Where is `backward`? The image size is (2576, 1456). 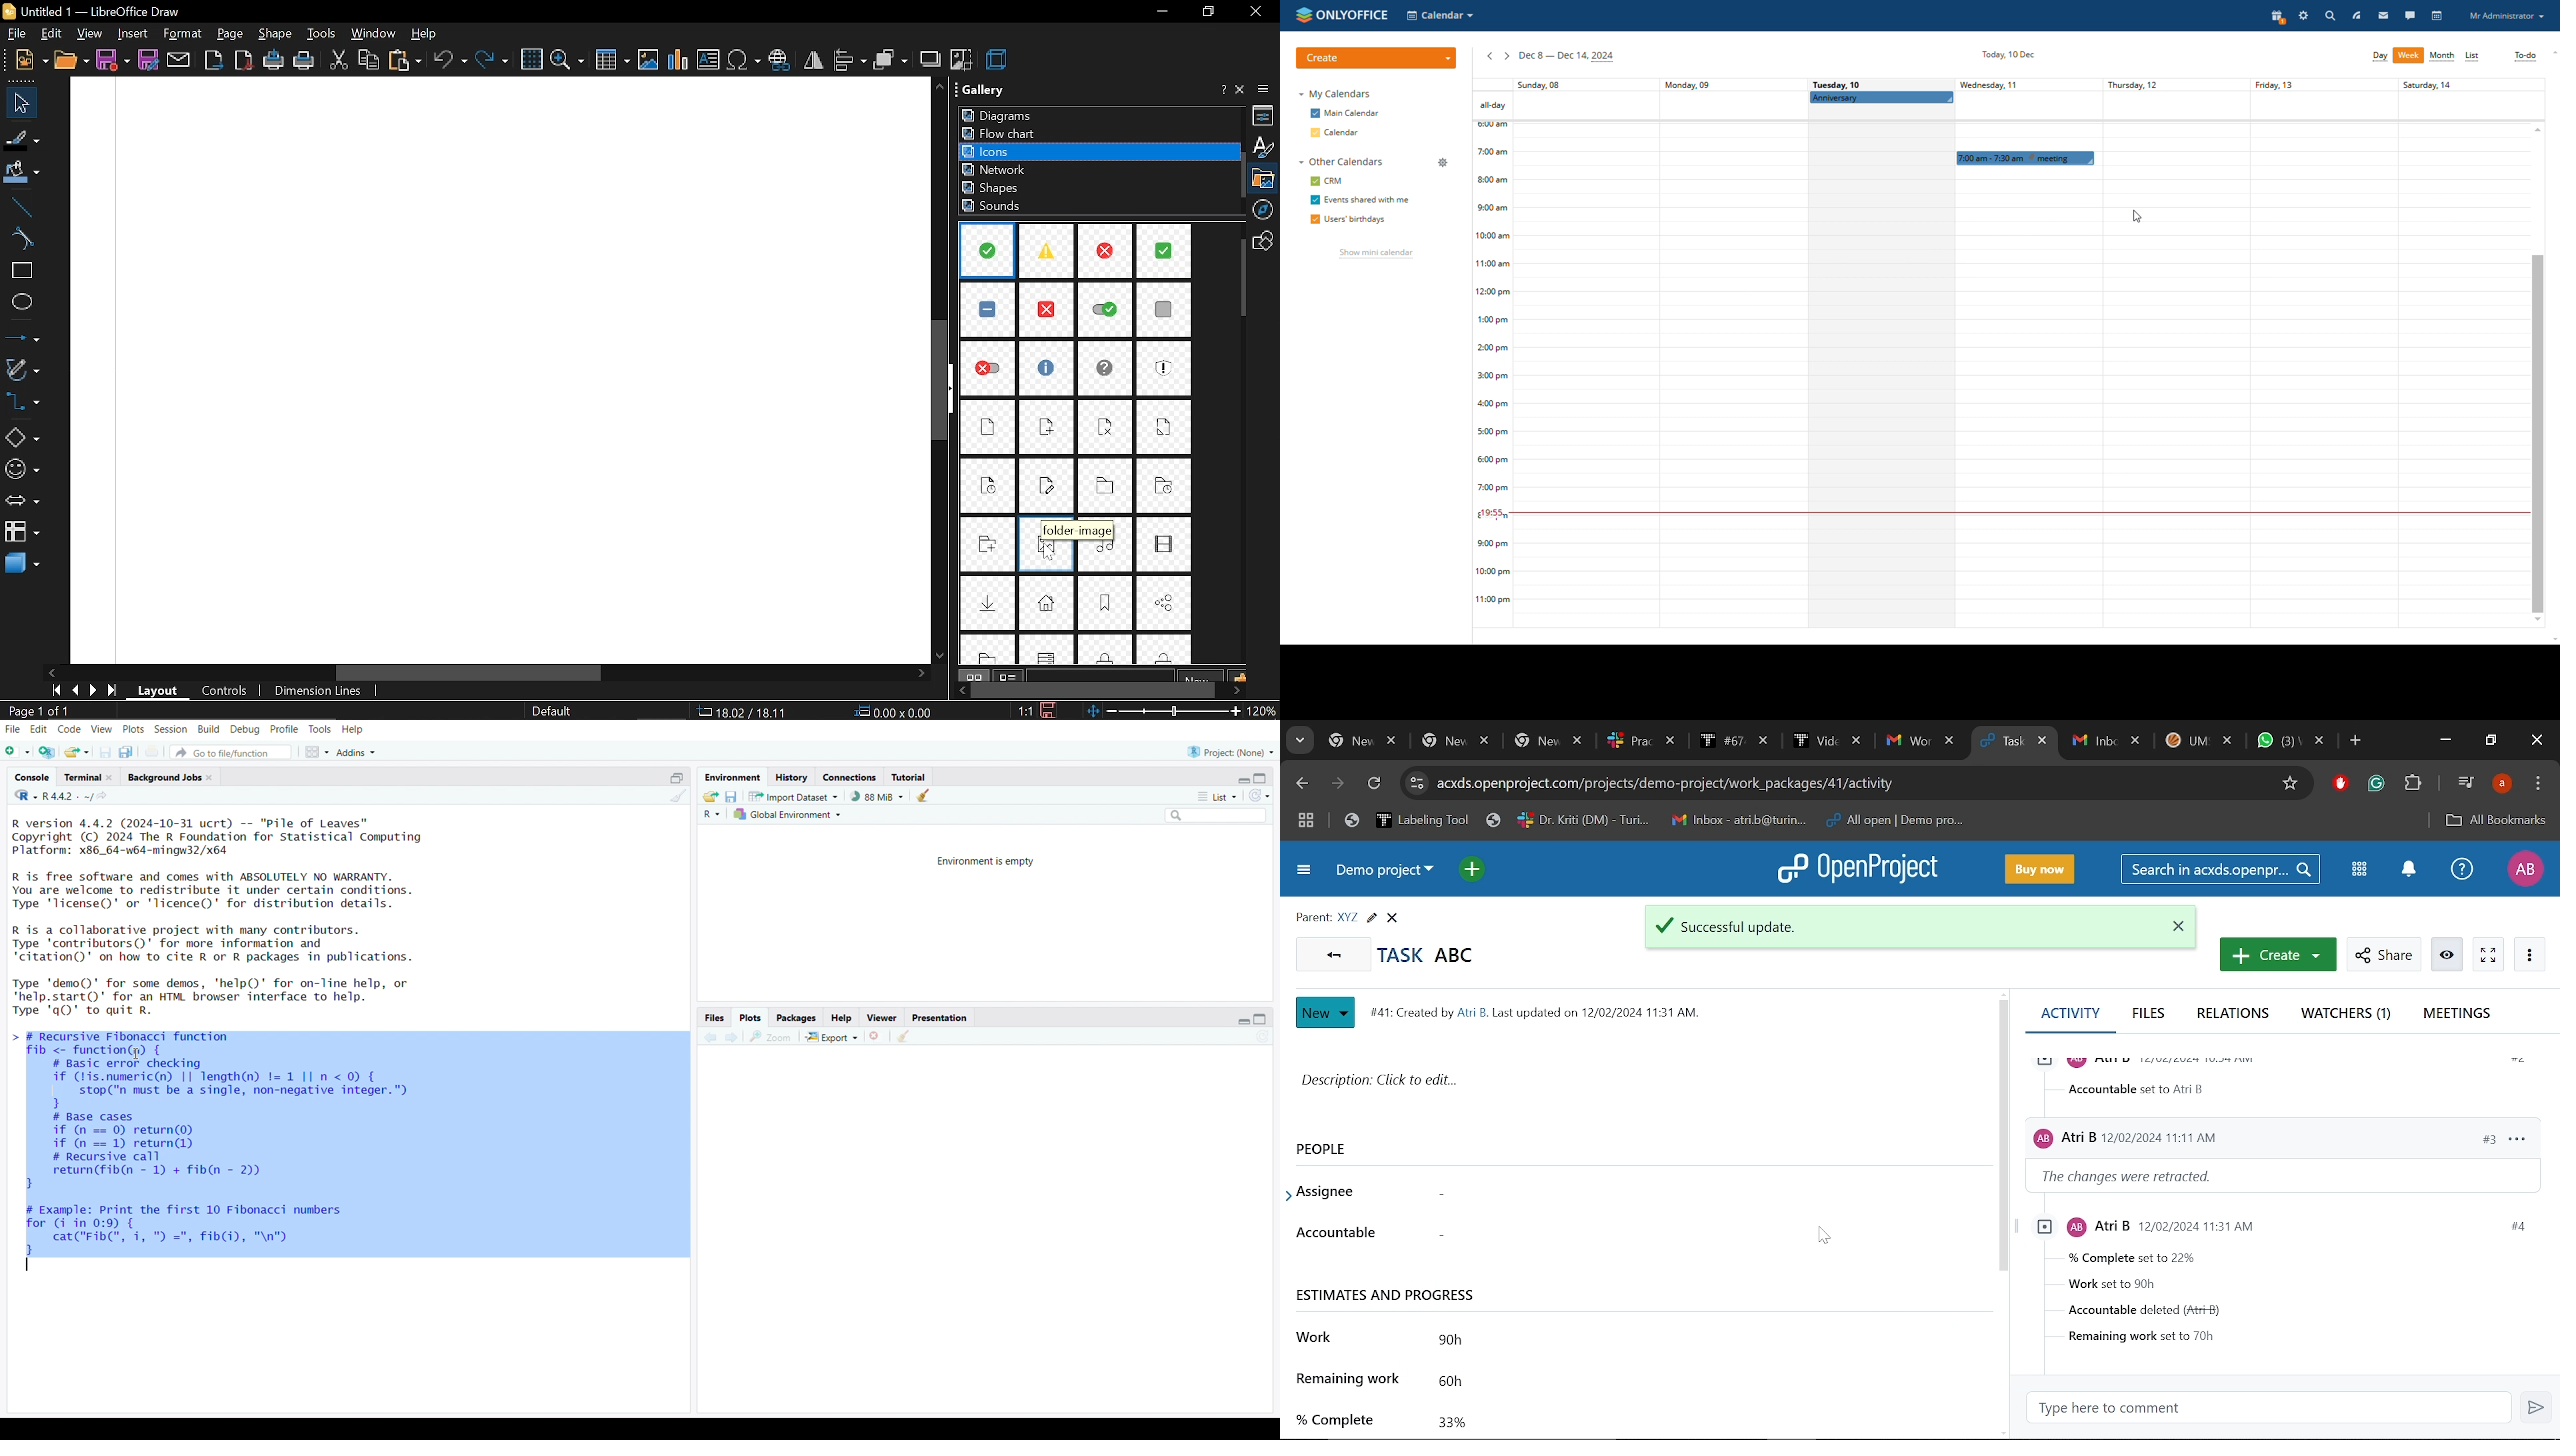 backward is located at coordinates (710, 1039).